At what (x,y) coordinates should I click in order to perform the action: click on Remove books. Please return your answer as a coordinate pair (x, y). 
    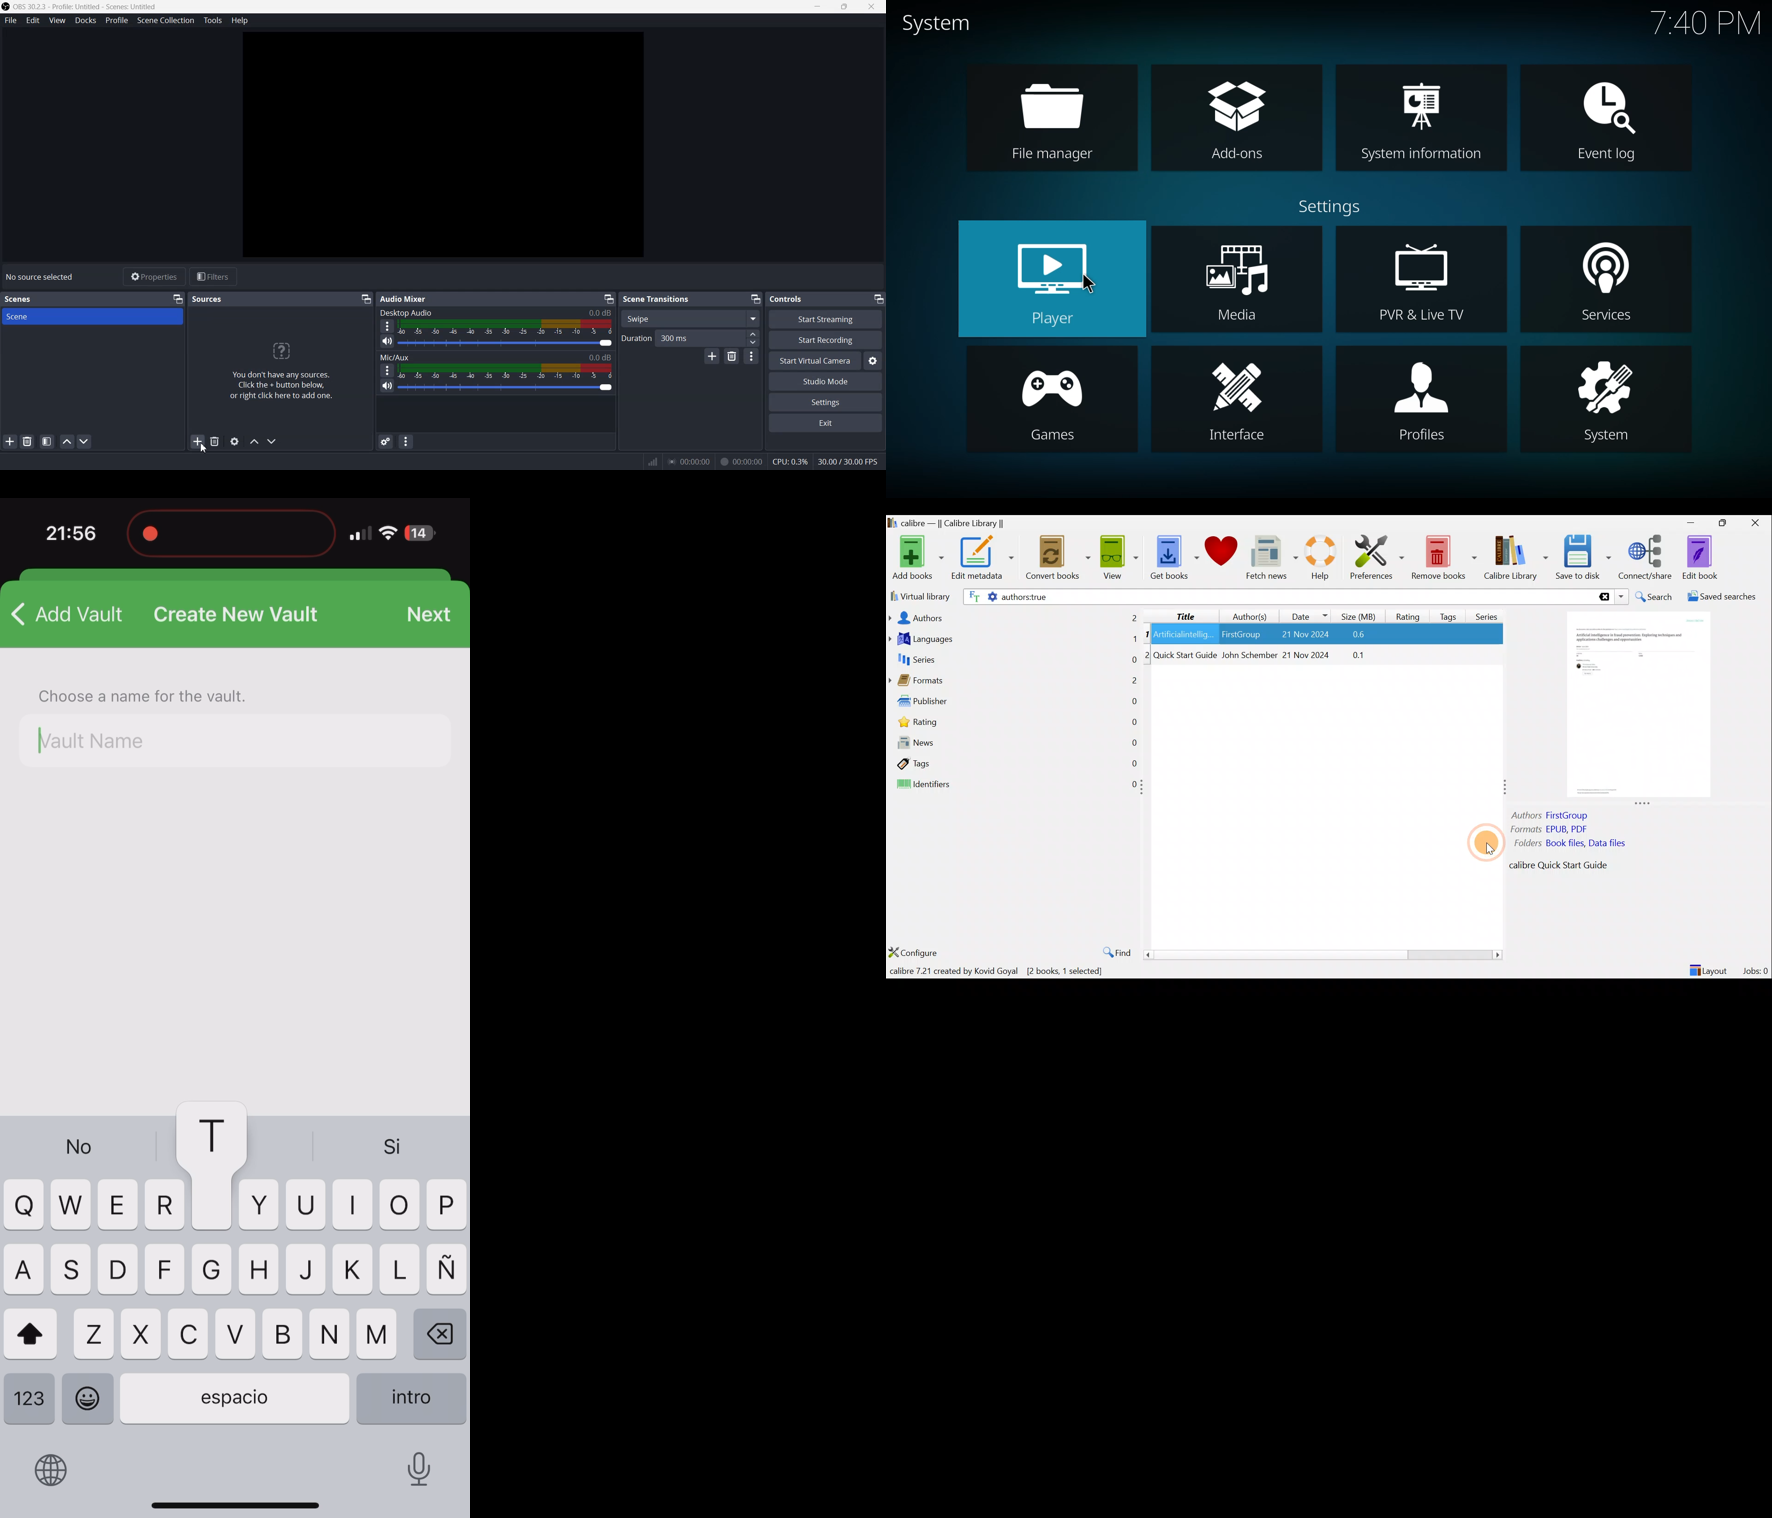
    Looking at the image, I should click on (1444, 557).